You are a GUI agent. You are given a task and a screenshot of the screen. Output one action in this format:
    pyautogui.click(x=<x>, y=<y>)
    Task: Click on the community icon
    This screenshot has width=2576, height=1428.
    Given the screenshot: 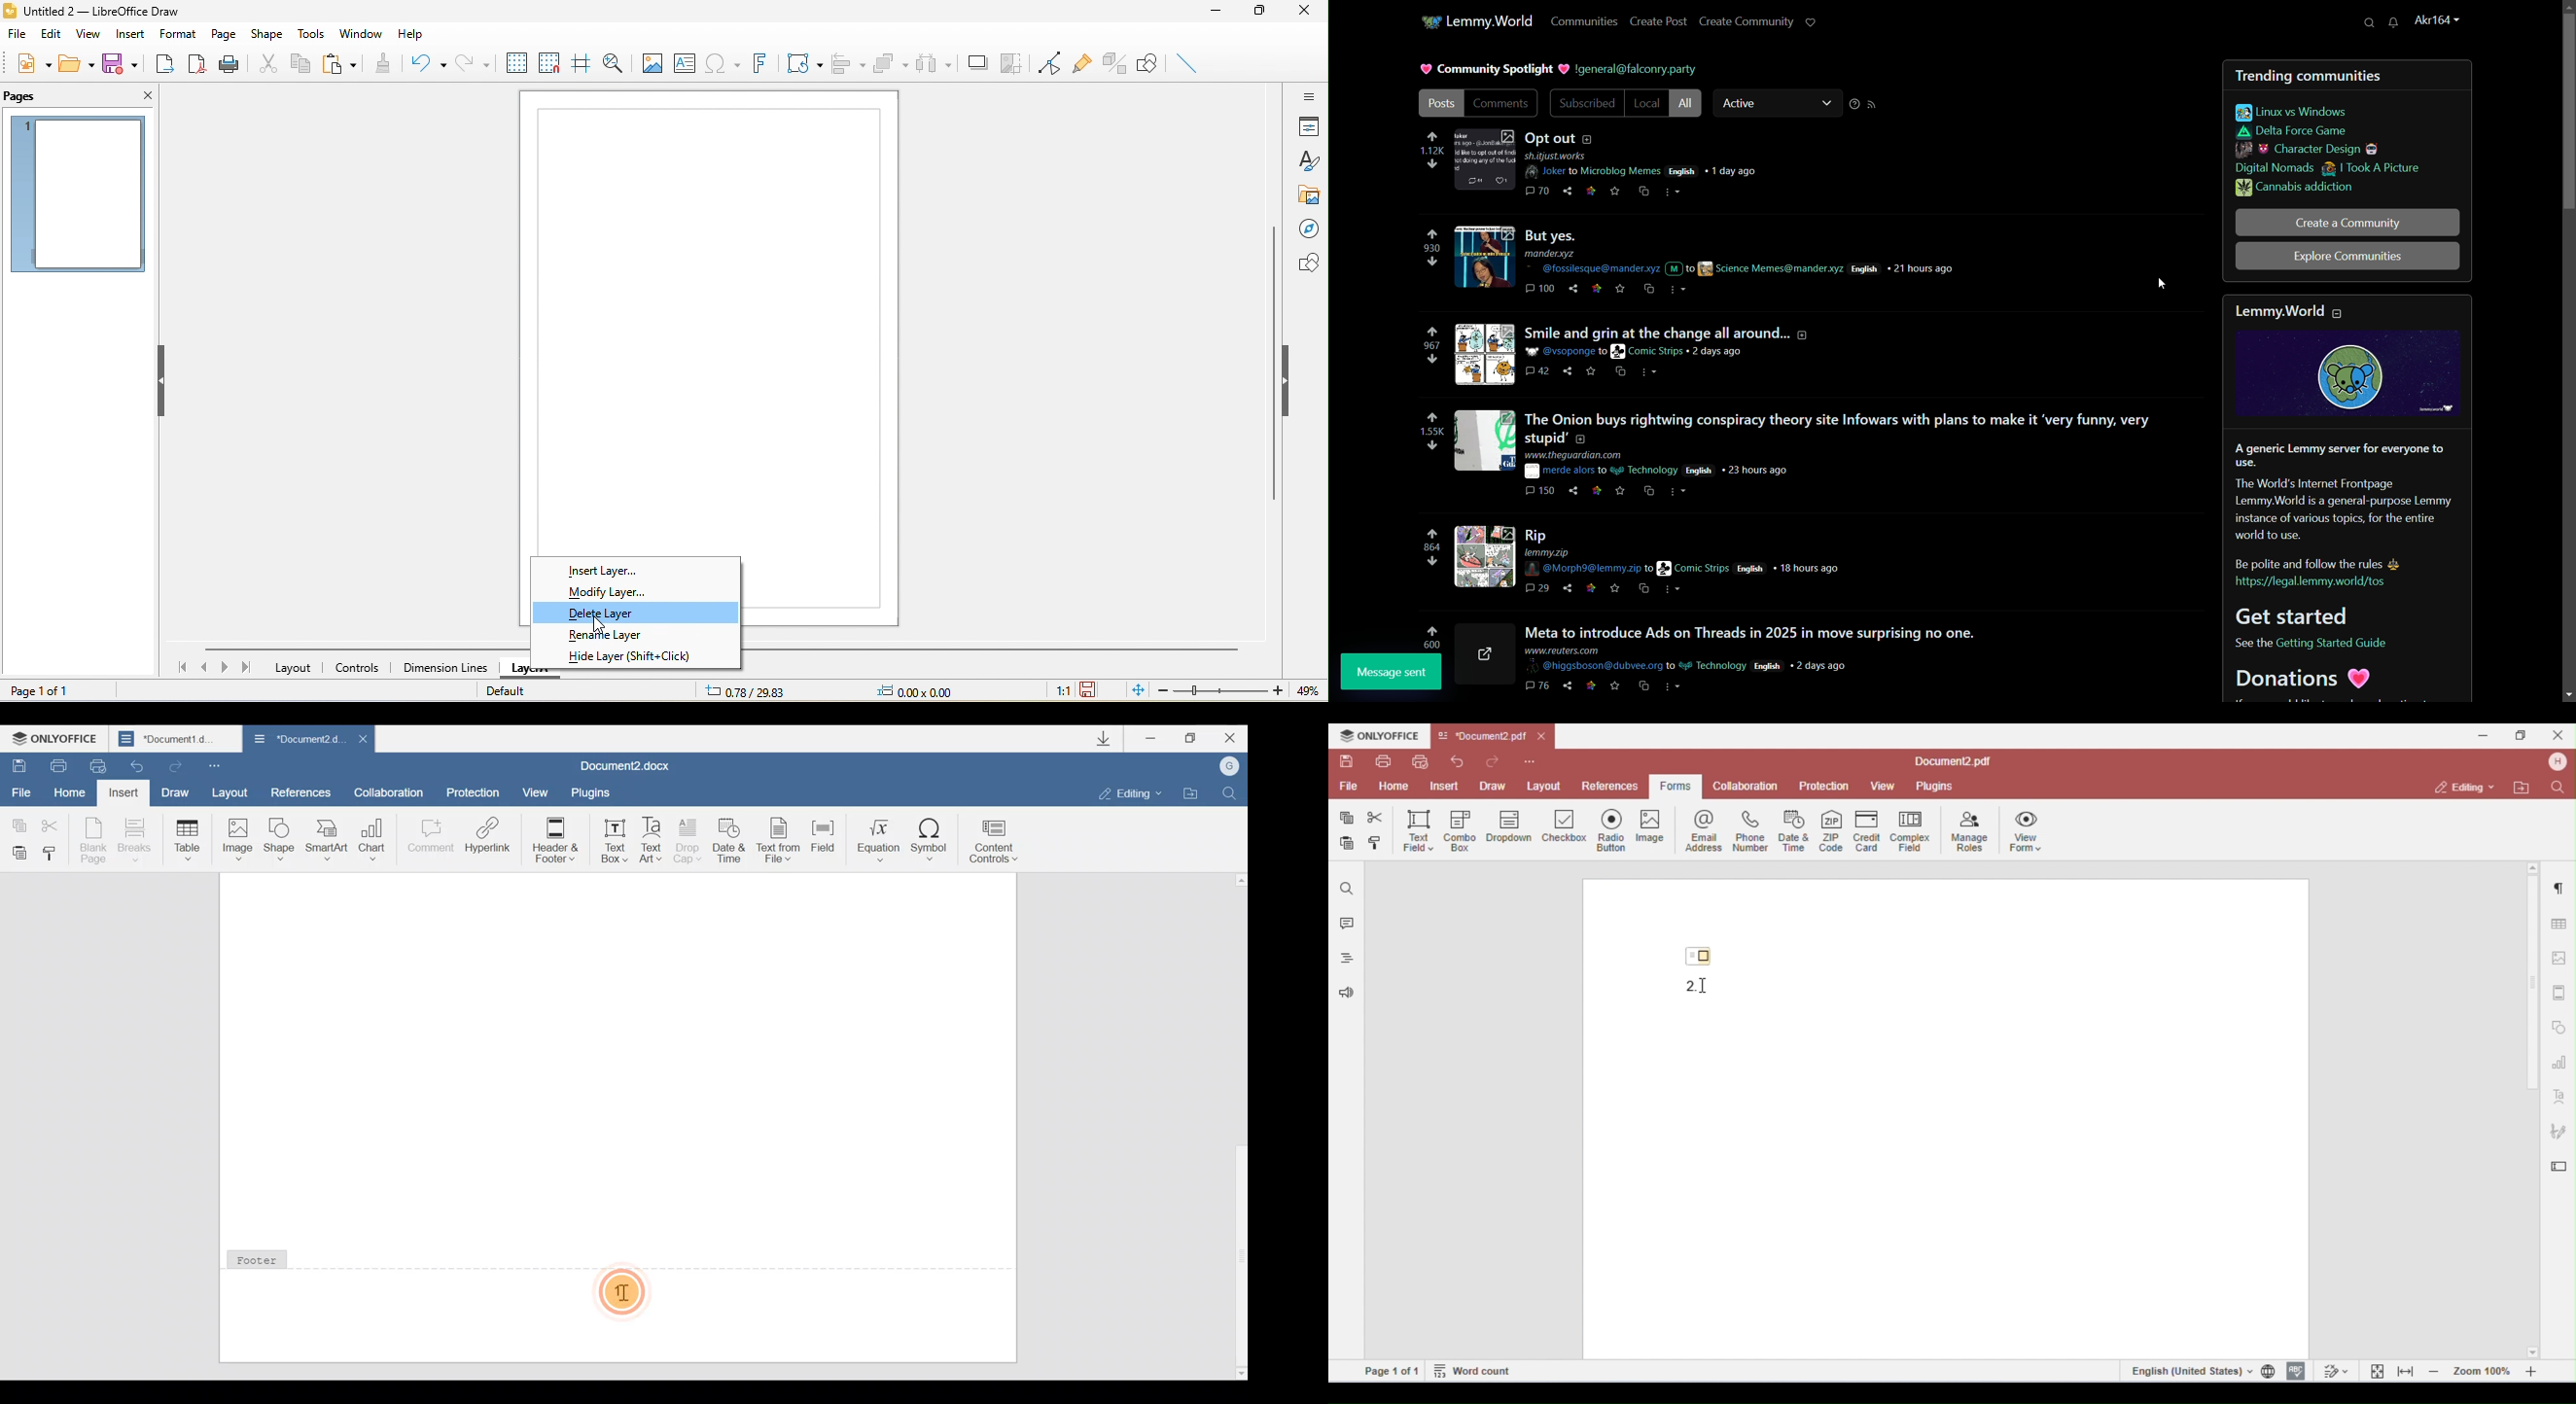 What is the action you would take?
    pyautogui.click(x=1429, y=21)
    